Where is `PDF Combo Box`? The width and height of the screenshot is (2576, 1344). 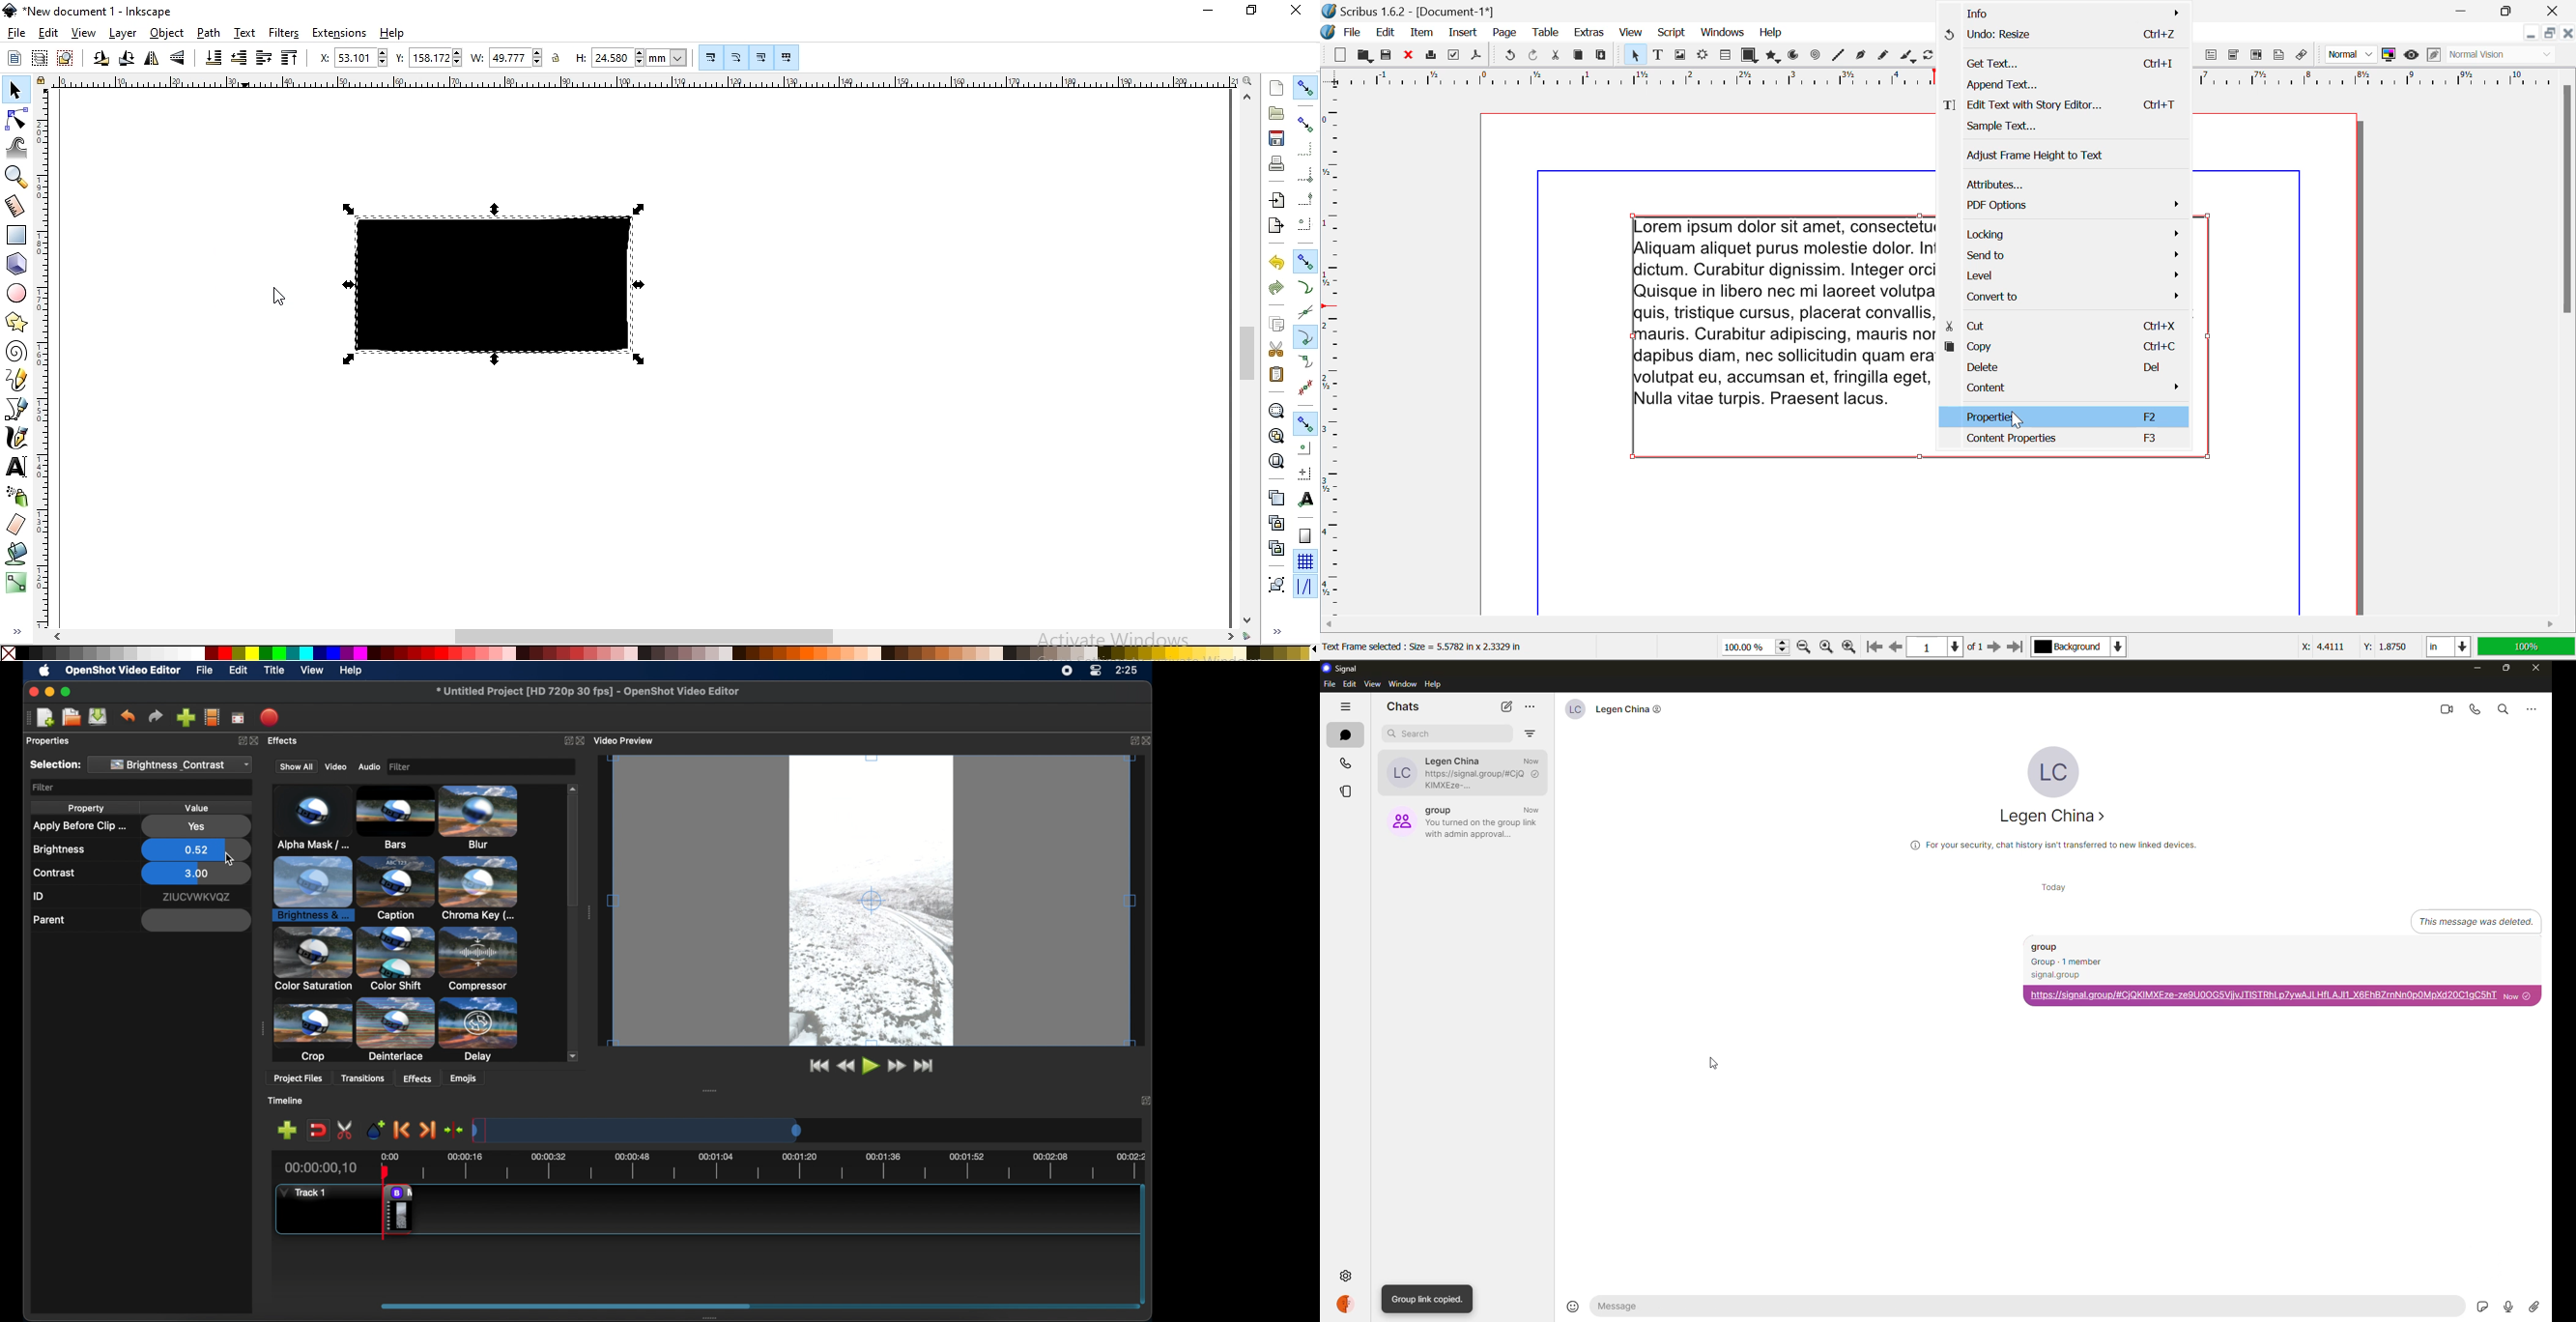
PDF Combo Box is located at coordinates (2233, 57).